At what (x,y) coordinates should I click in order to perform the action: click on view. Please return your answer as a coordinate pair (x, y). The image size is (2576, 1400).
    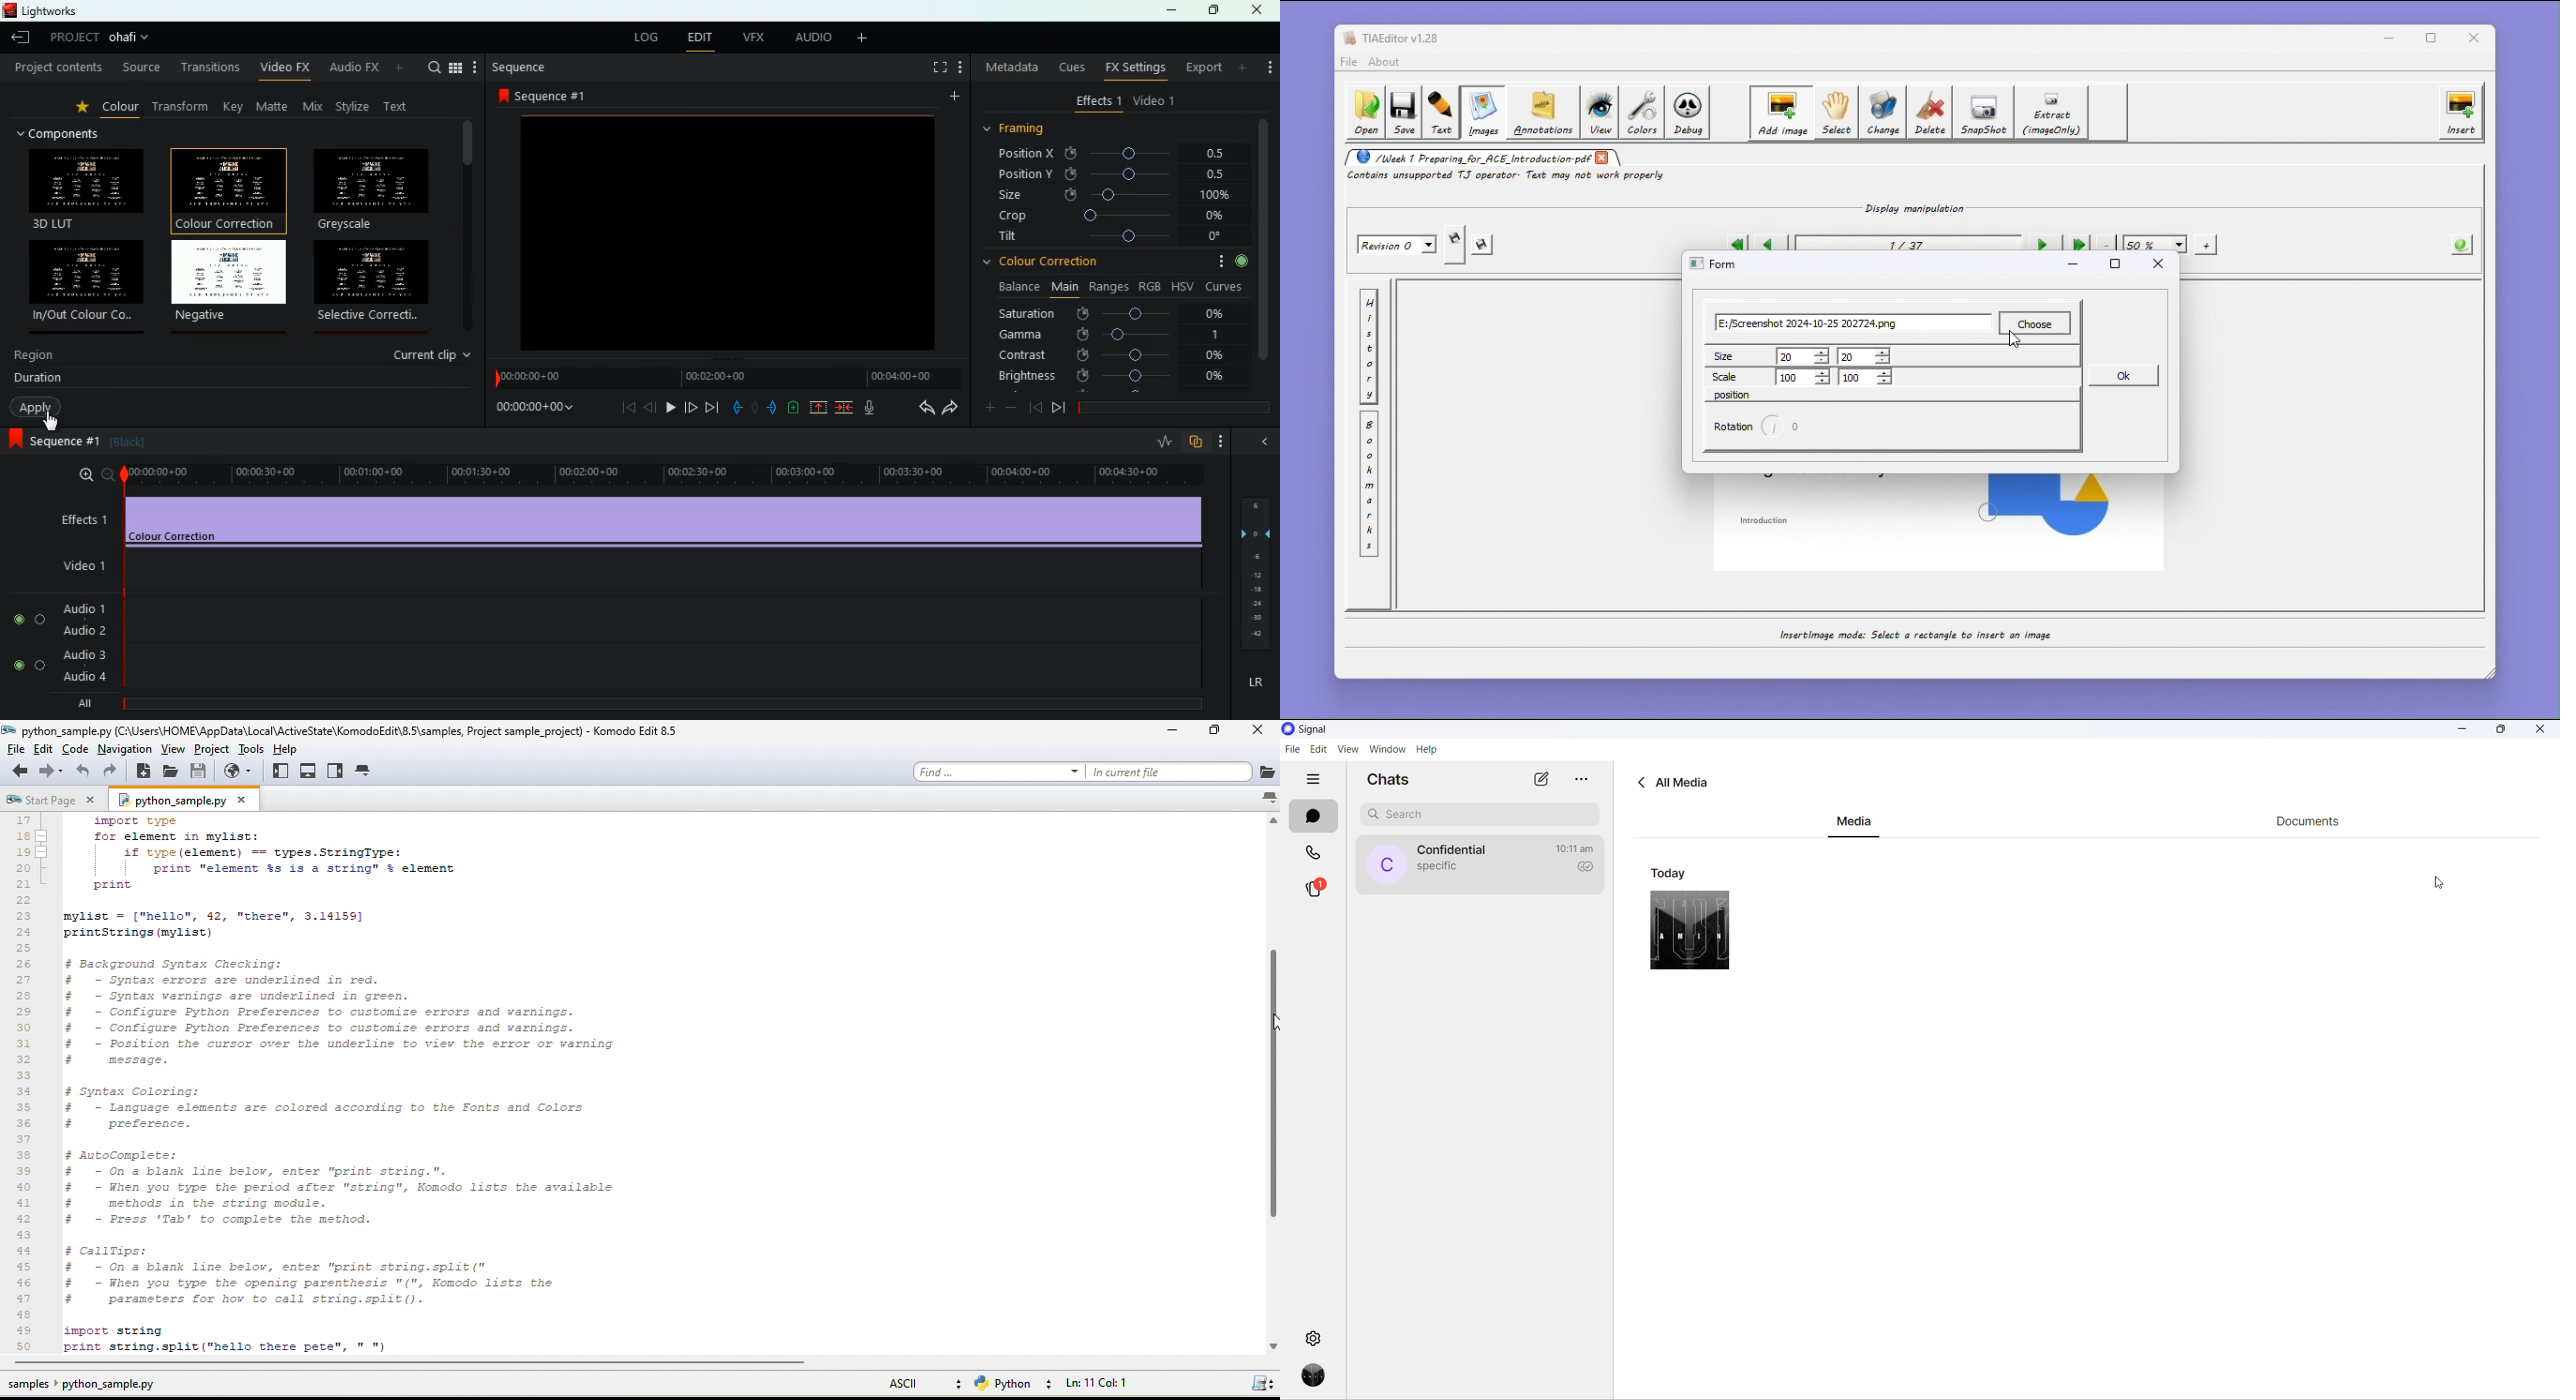
    Looking at the image, I should click on (1346, 751).